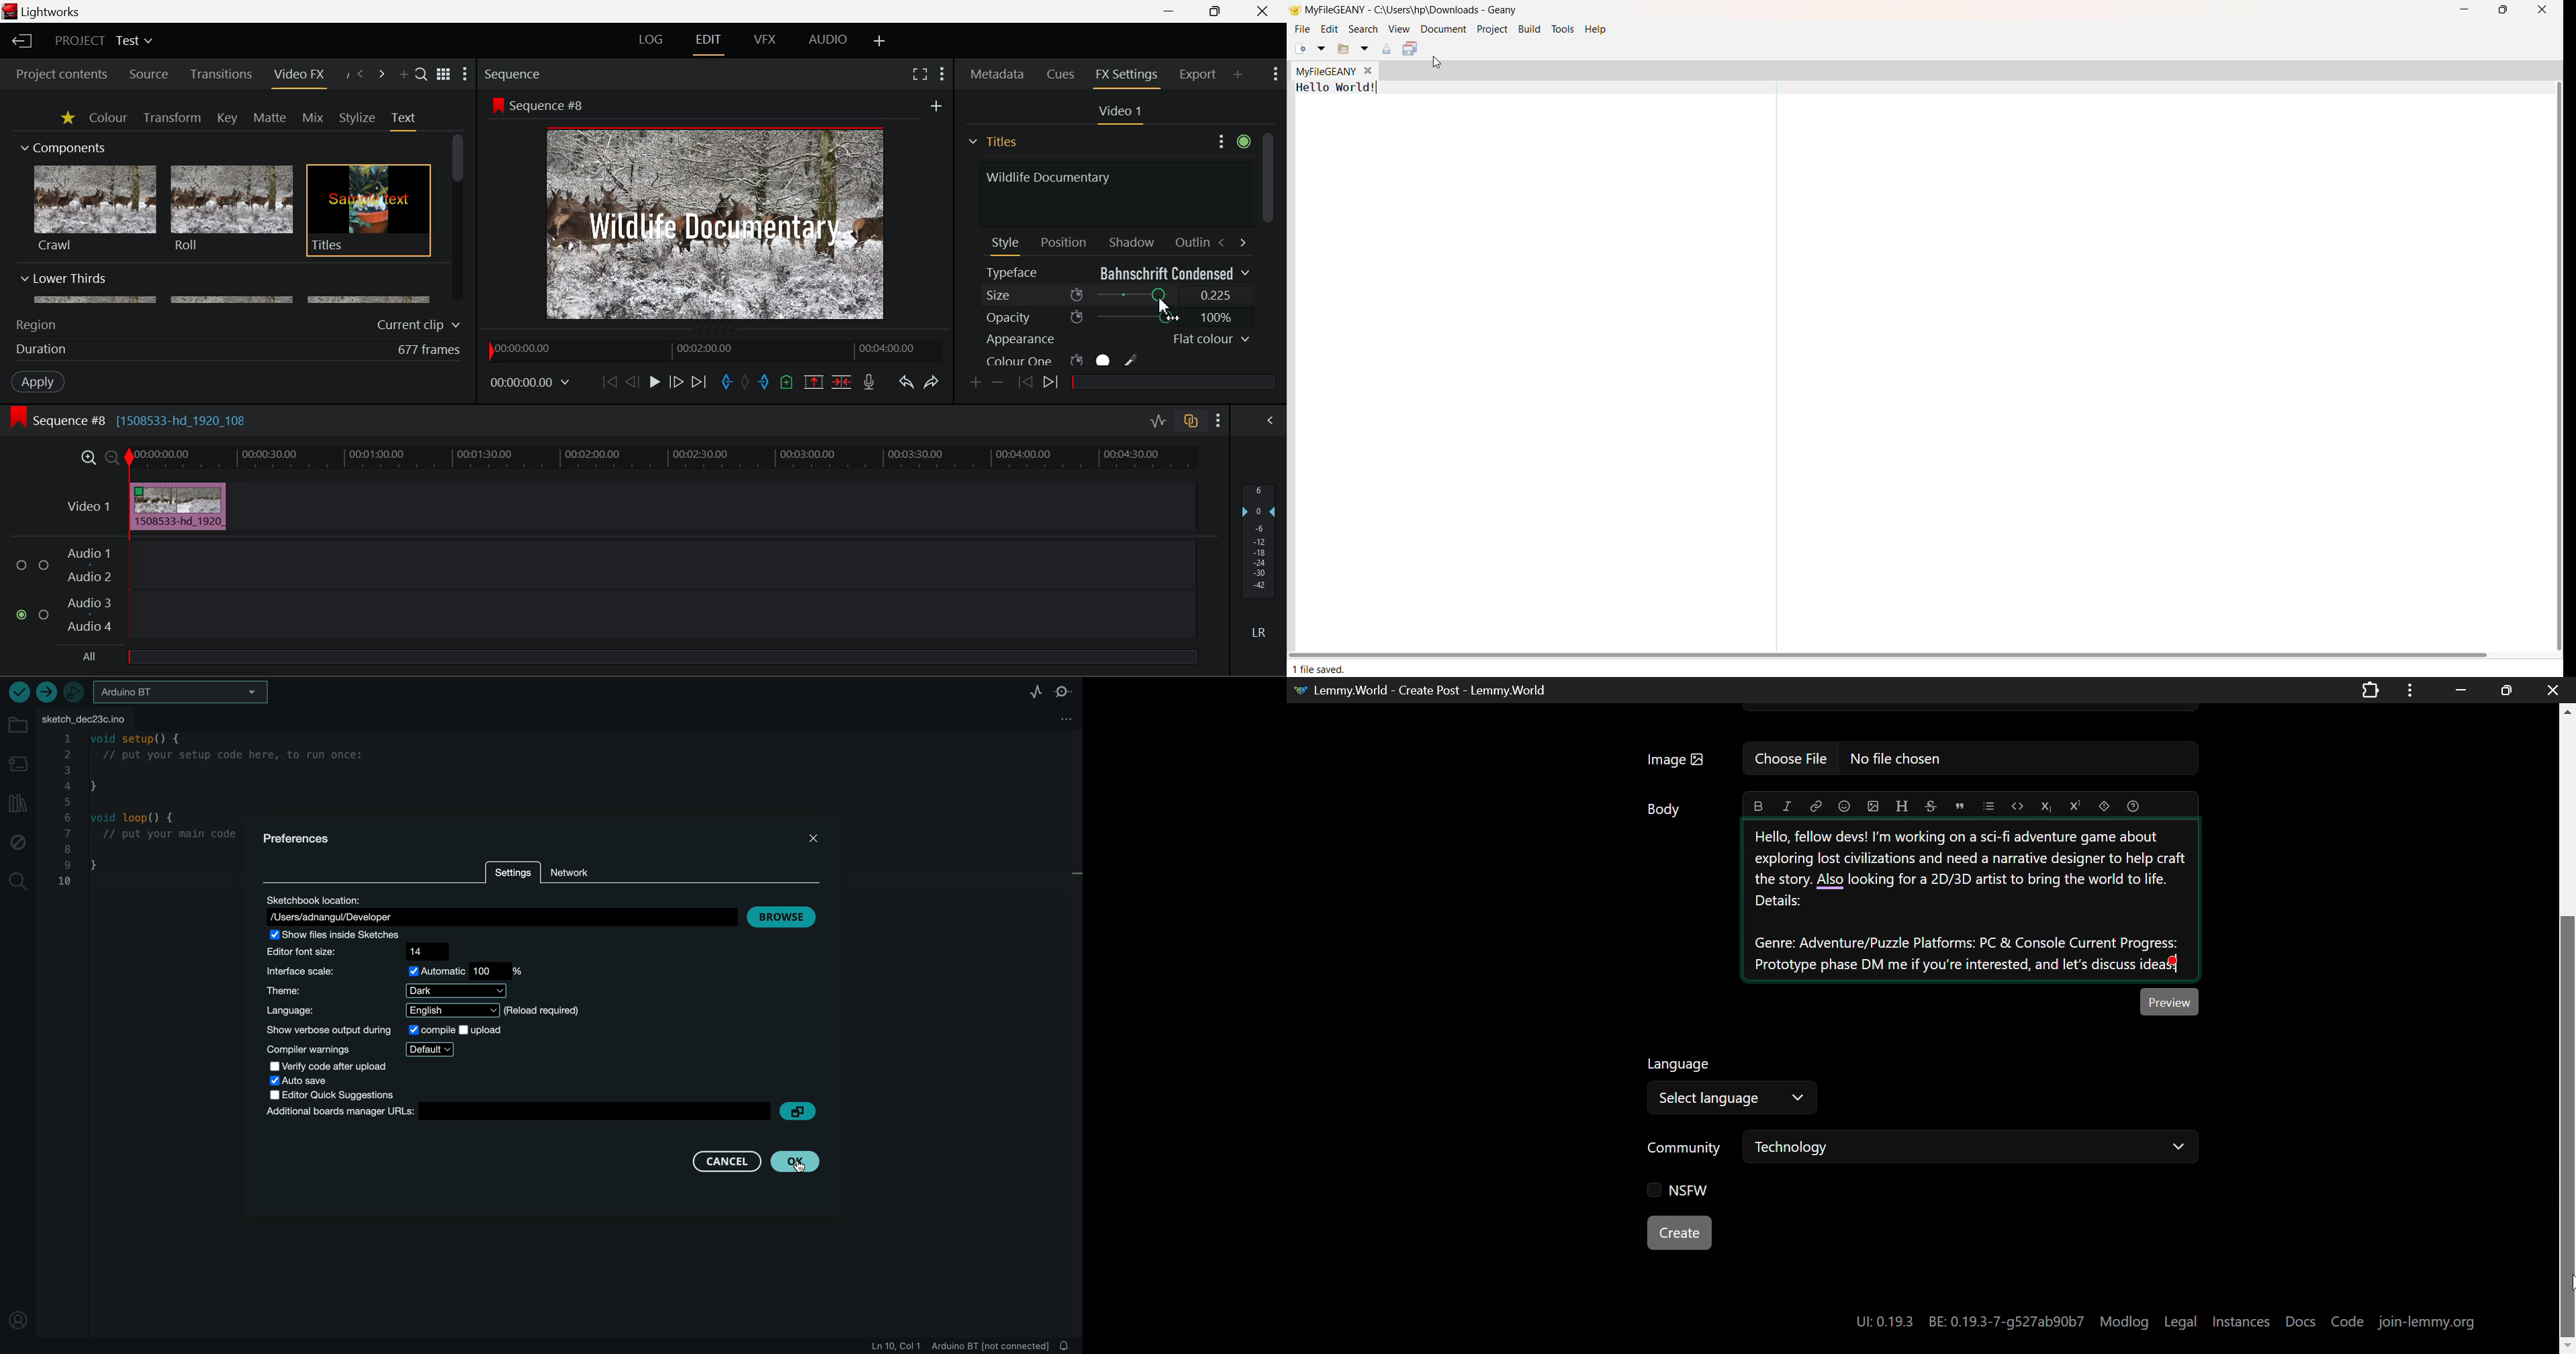  What do you see at coordinates (764, 40) in the screenshot?
I see `VFX Layout` at bounding box center [764, 40].